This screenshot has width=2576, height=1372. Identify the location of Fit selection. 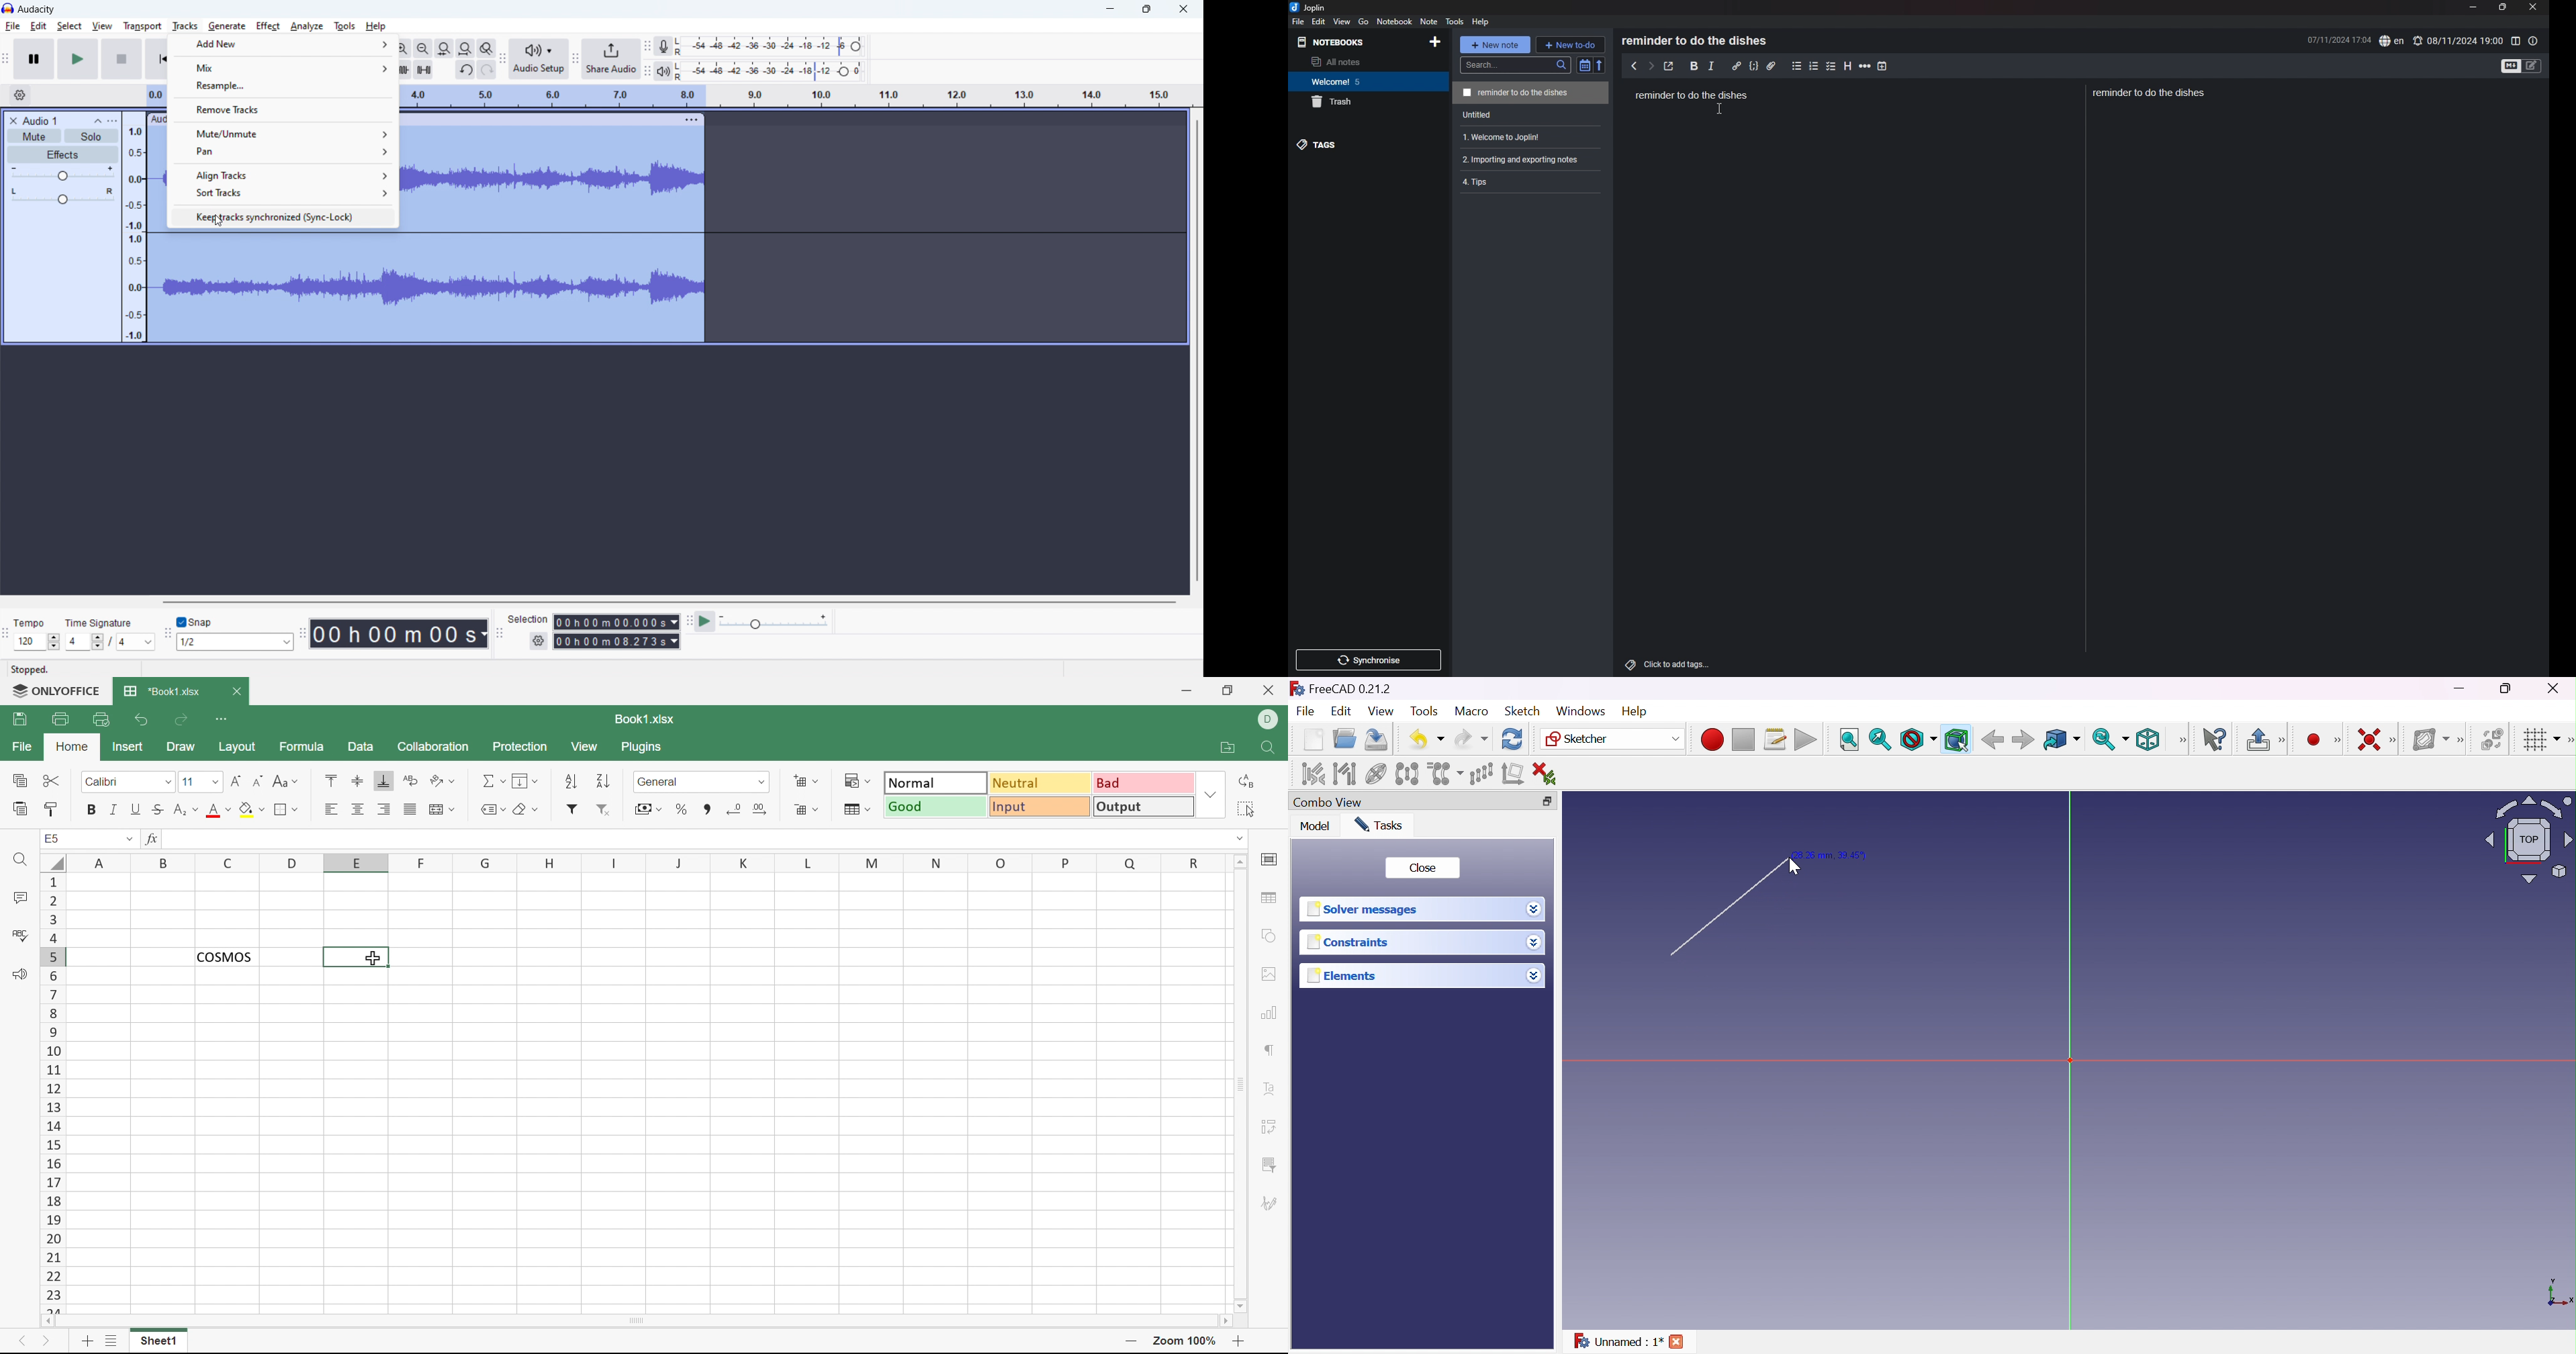
(1880, 739).